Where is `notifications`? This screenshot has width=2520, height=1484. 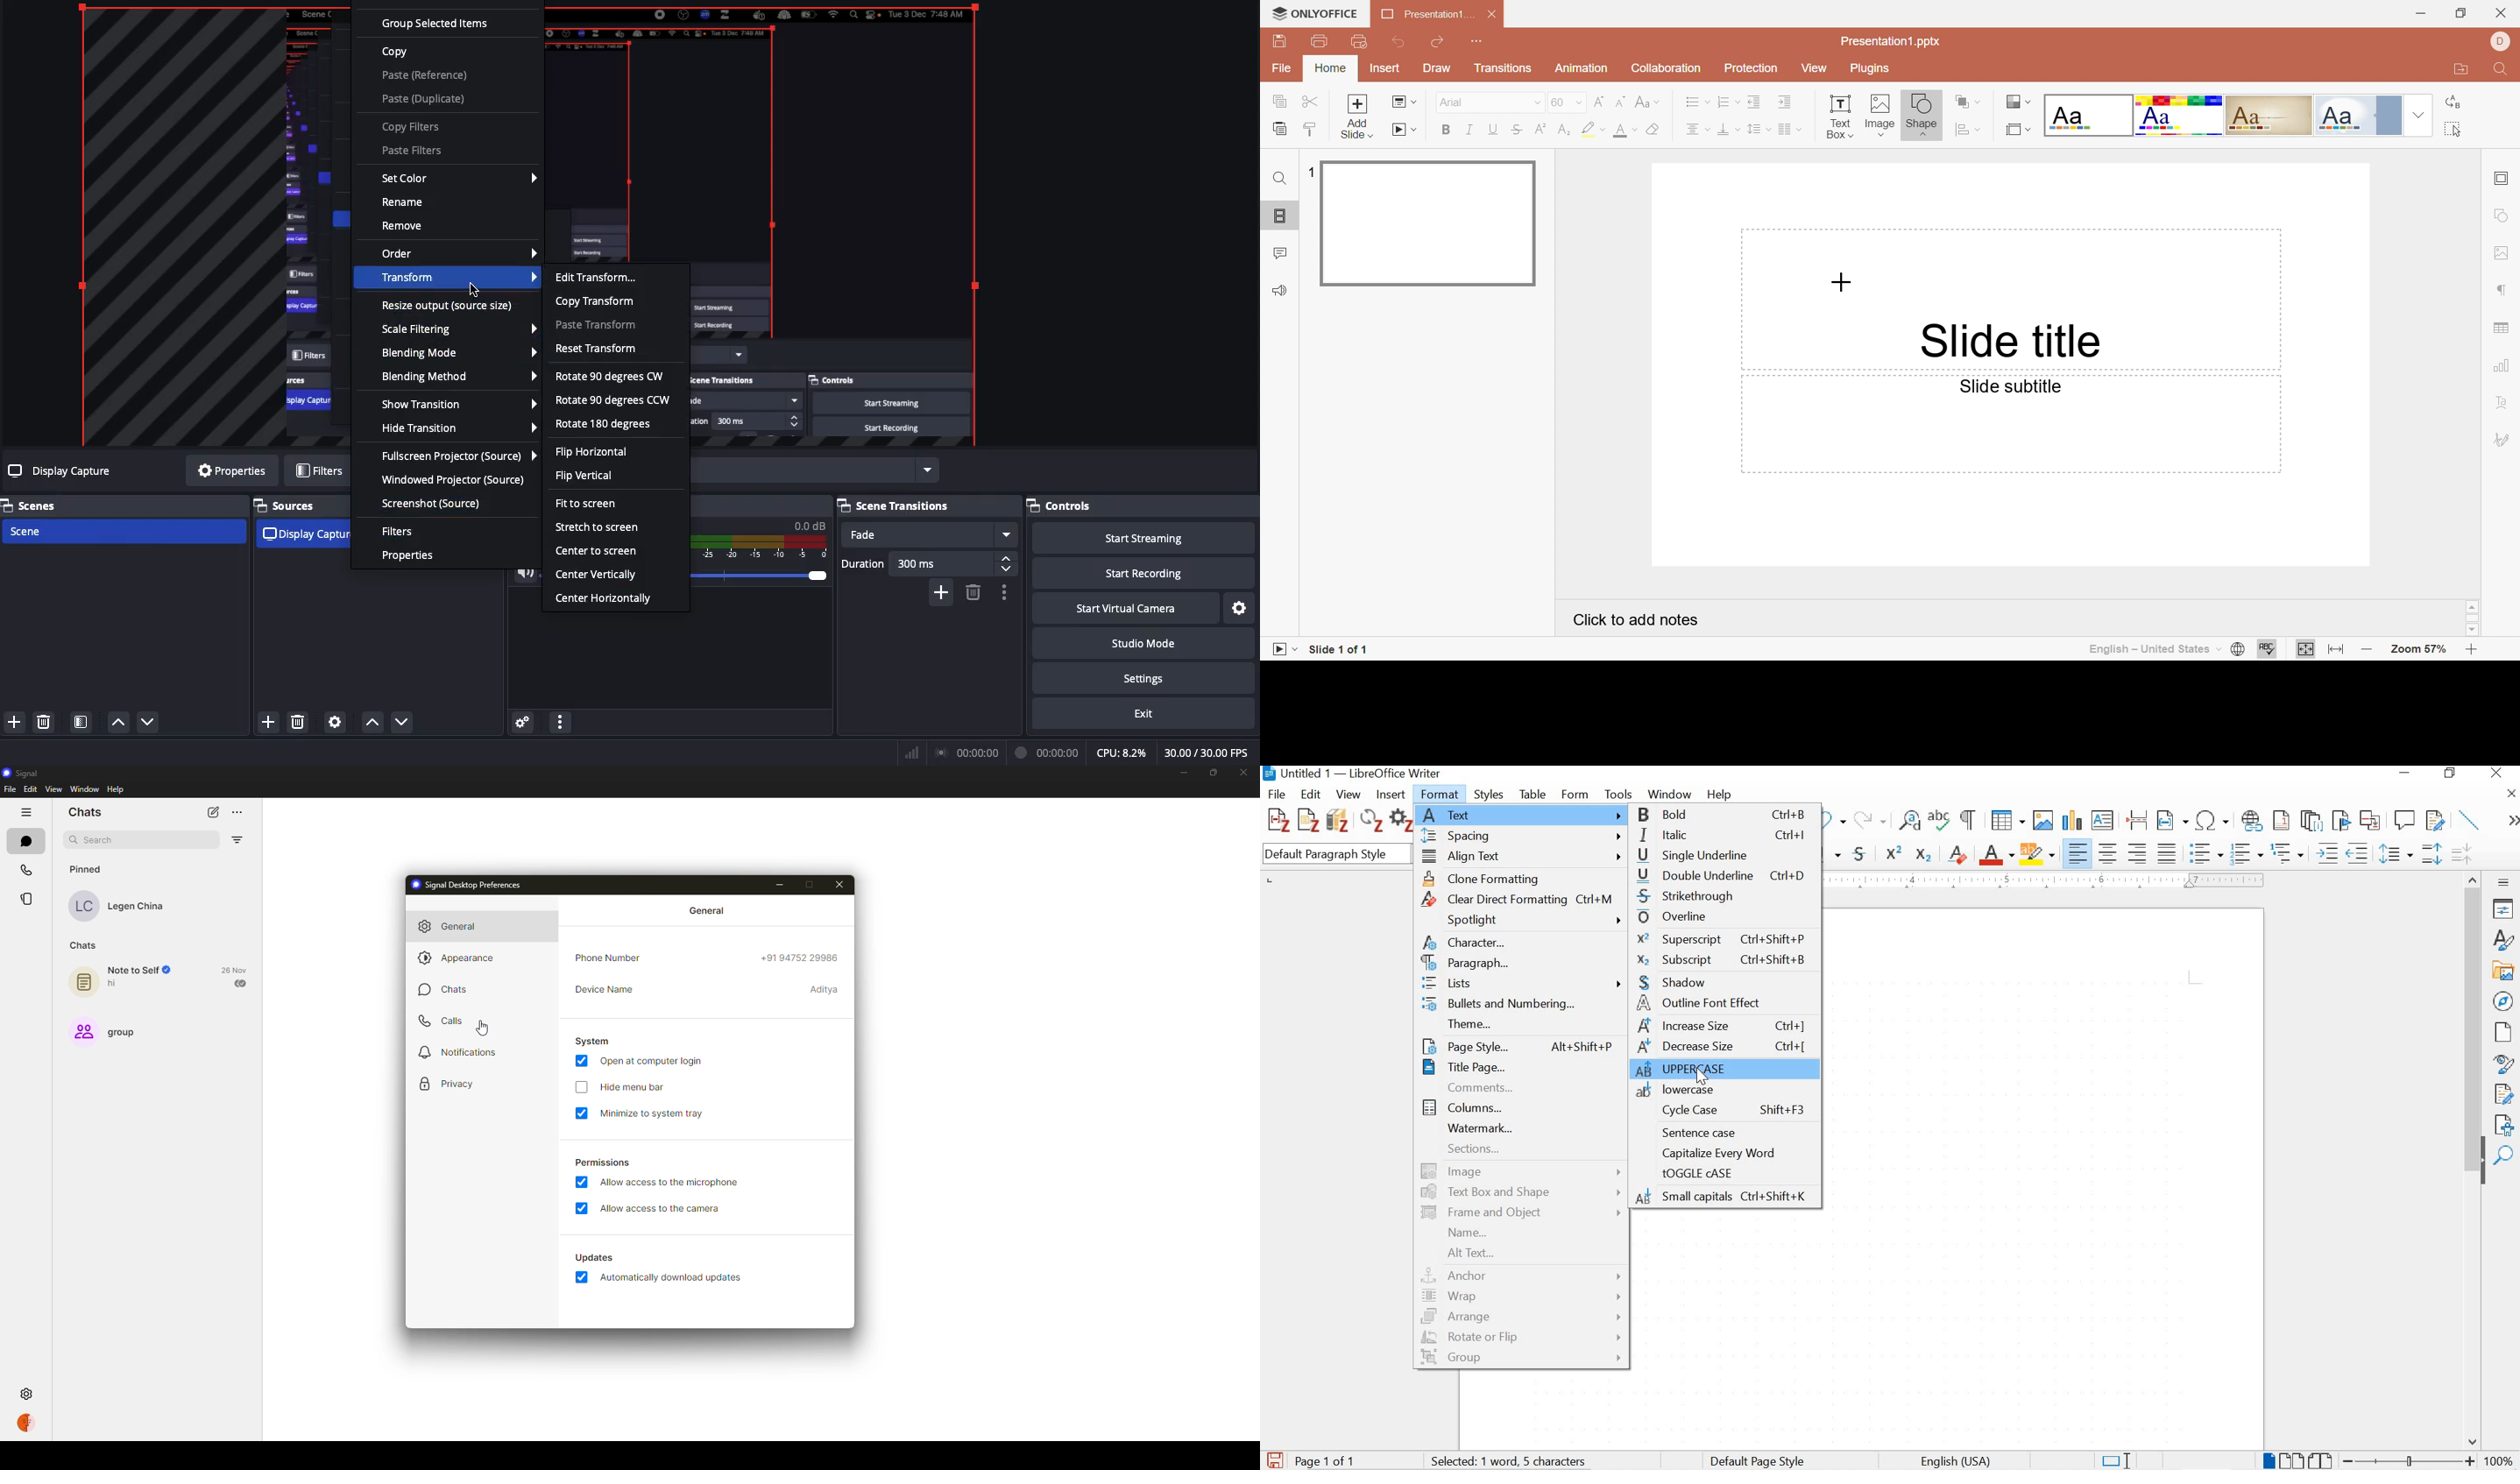
notifications is located at coordinates (454, 1053).